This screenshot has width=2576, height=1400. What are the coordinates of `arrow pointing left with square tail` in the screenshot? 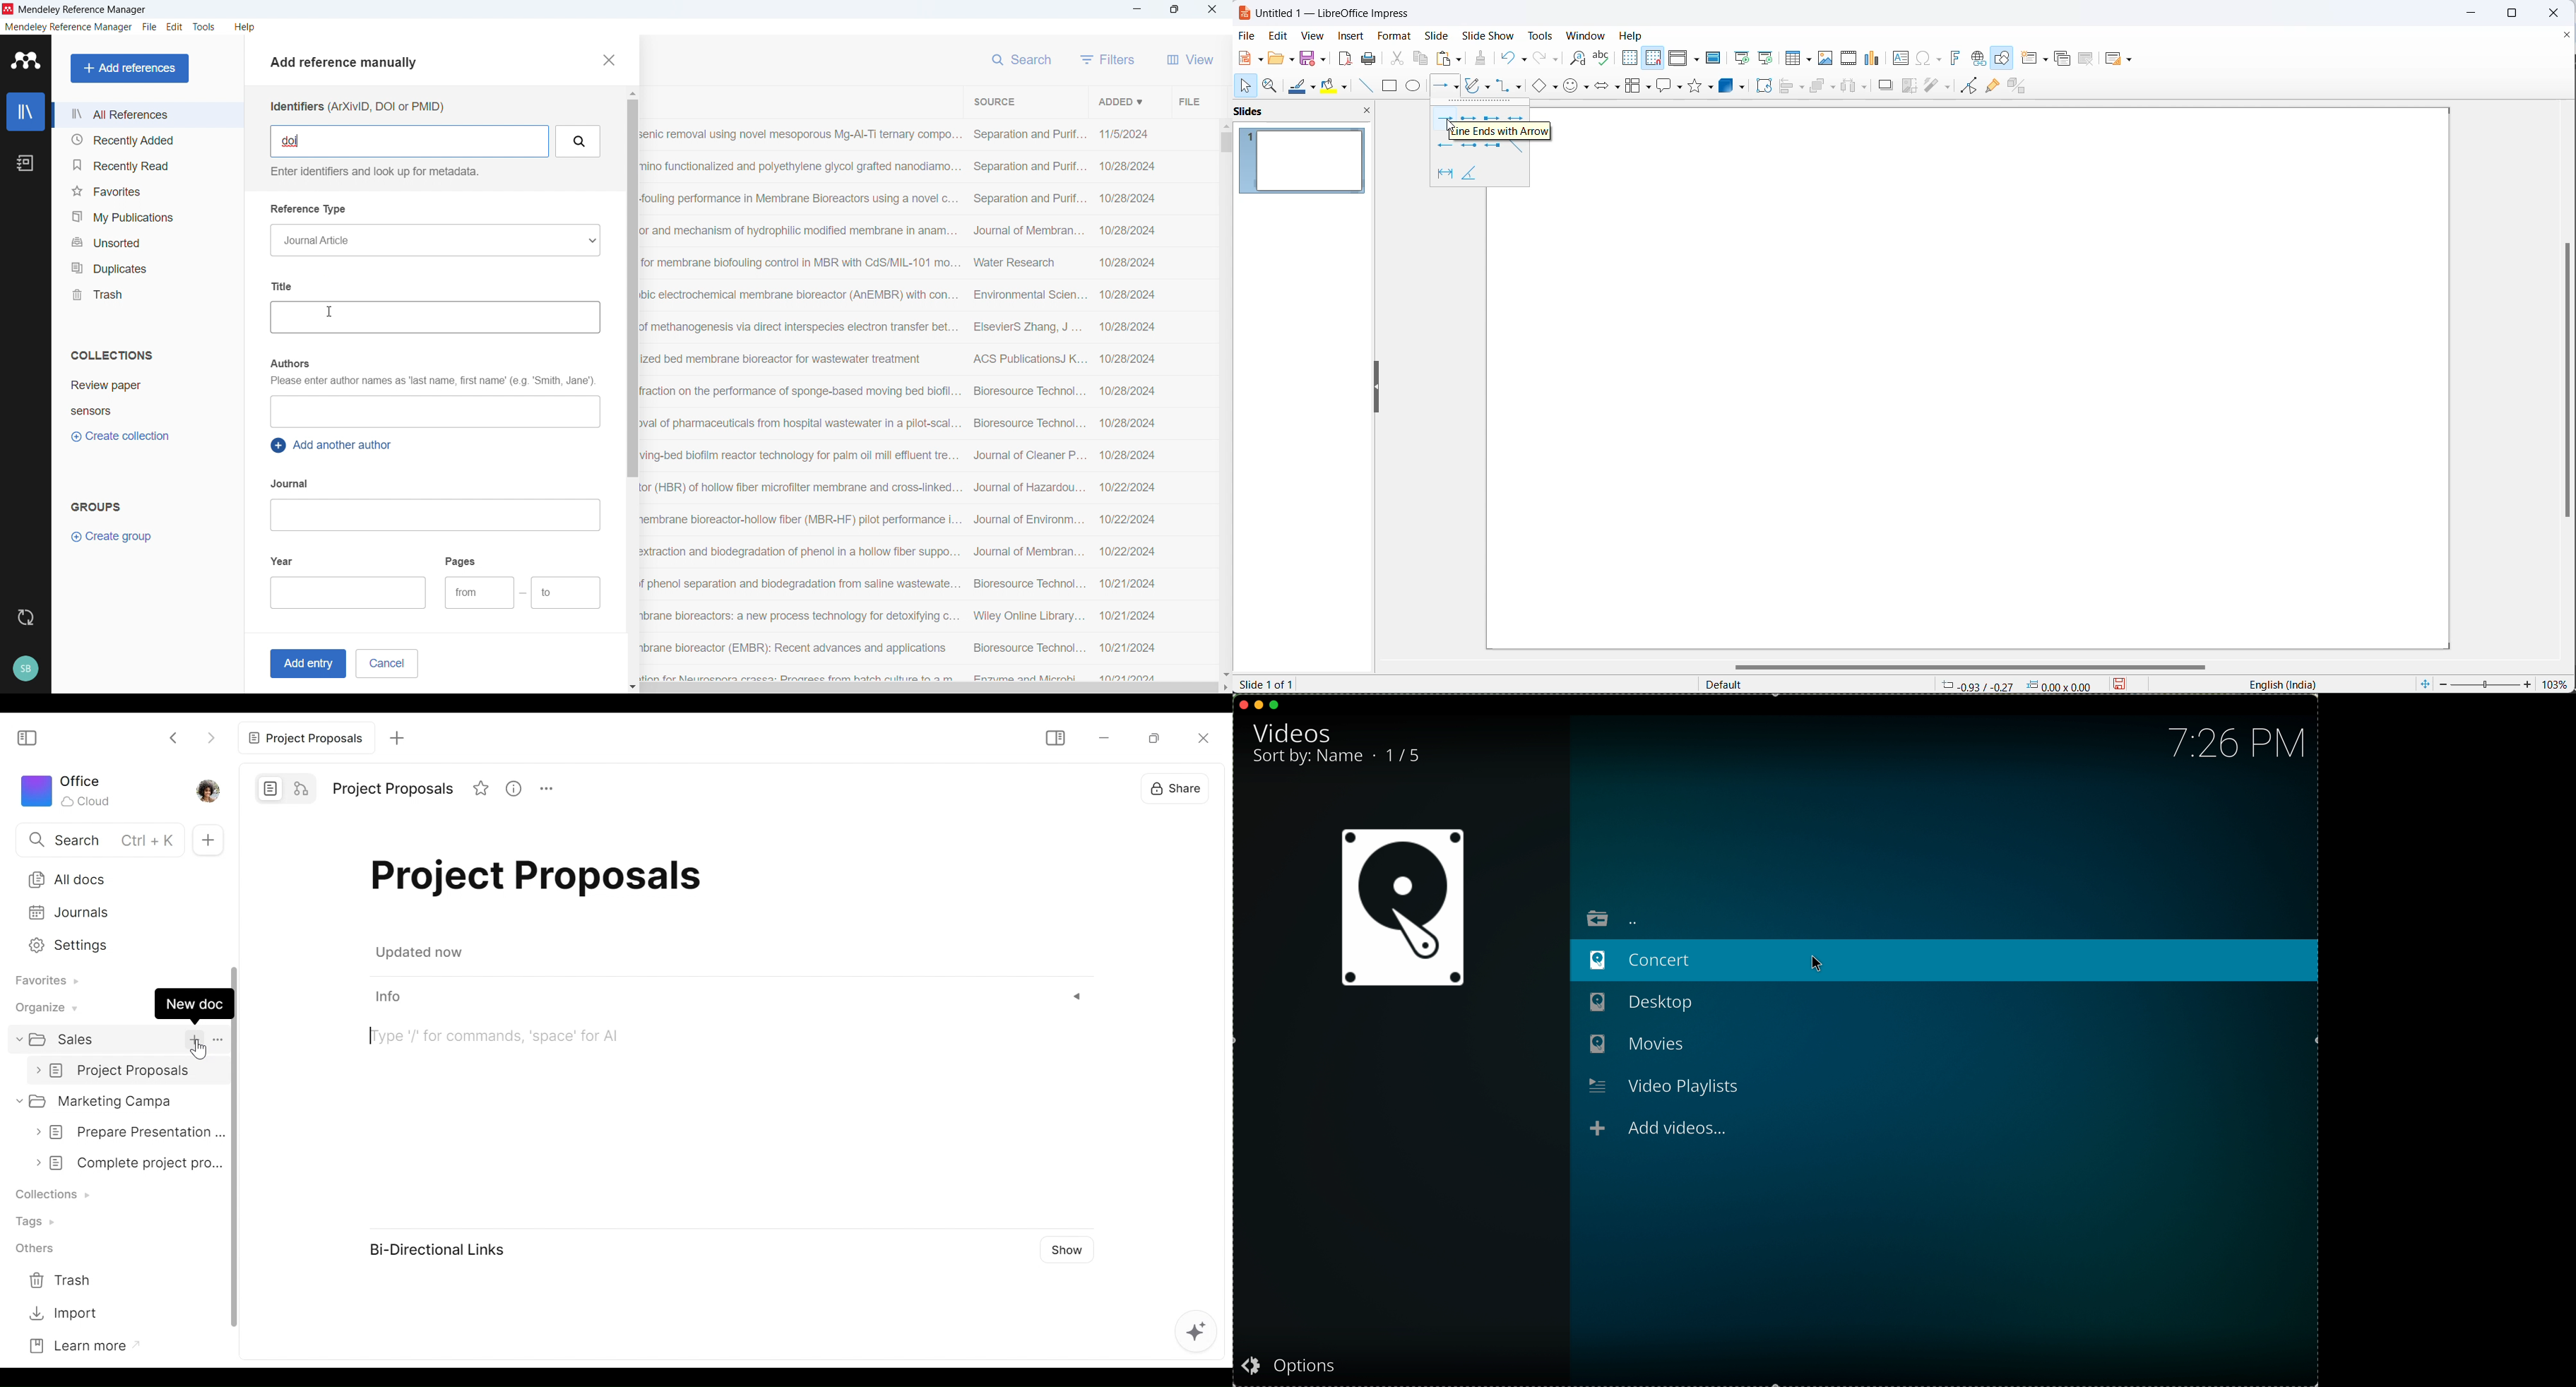 It's located at (1494, 149).